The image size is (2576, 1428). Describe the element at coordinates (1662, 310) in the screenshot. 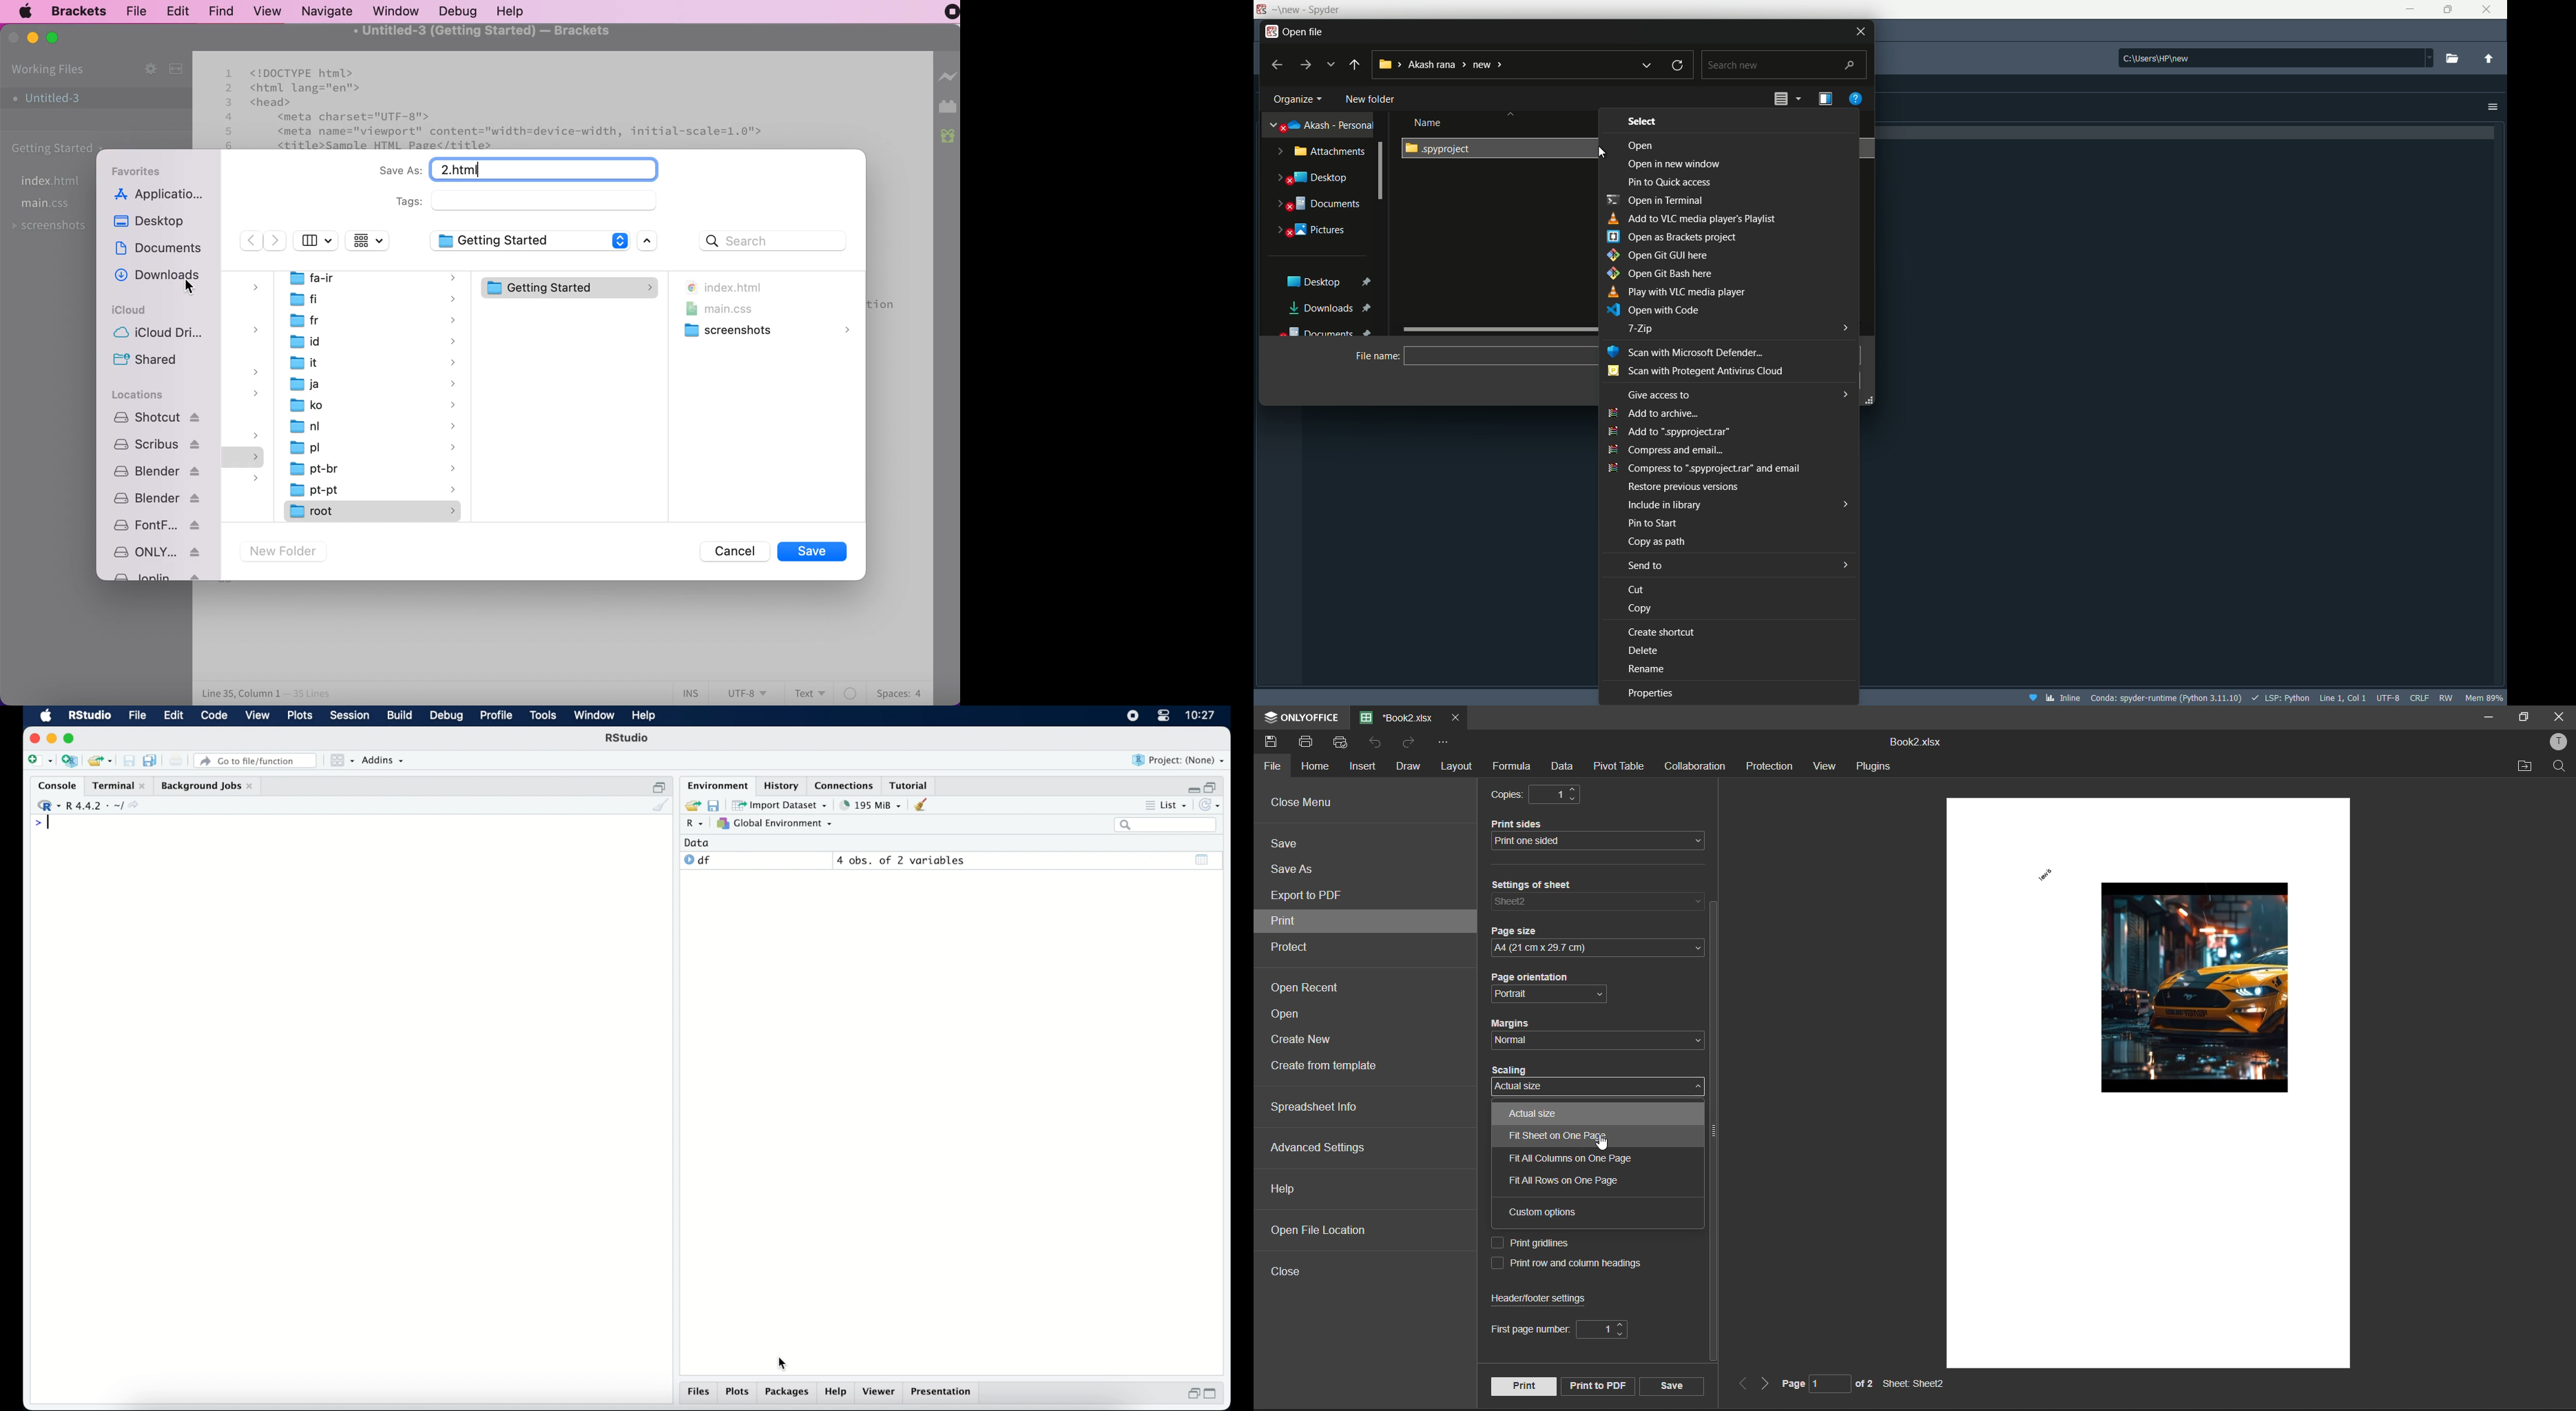

I see `open with code` at that location.